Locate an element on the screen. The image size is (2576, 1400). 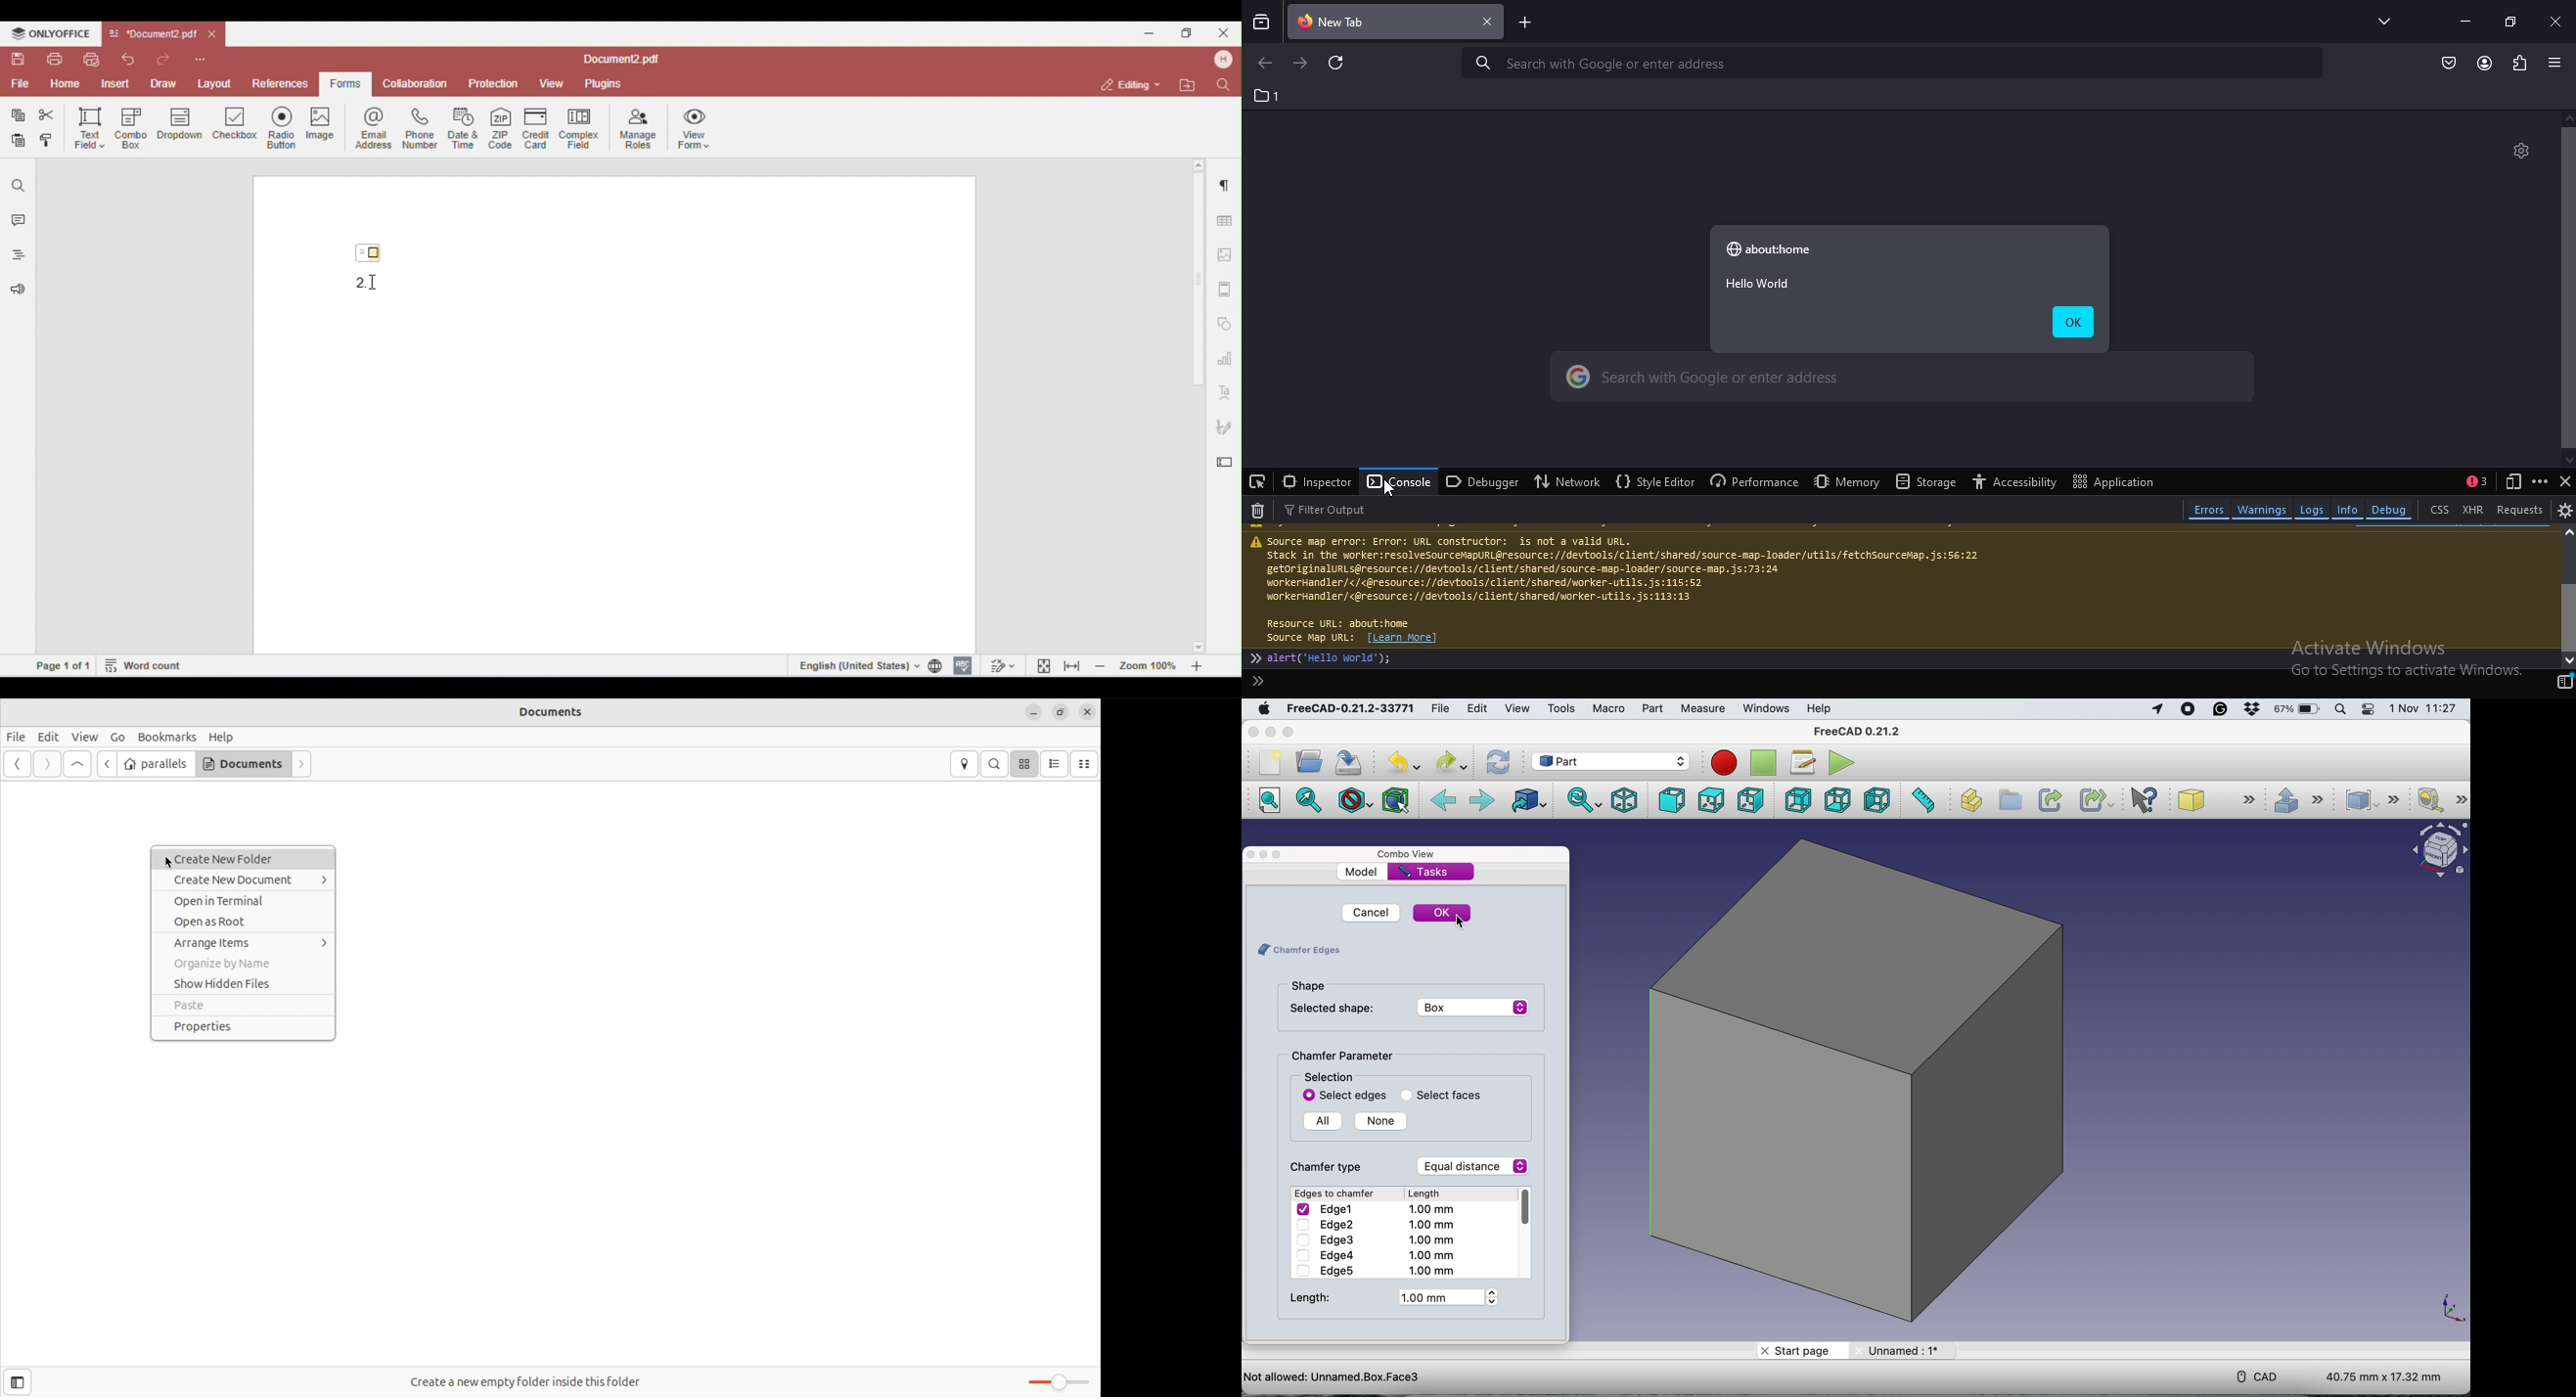
close is located at coordinates (1252, 855).